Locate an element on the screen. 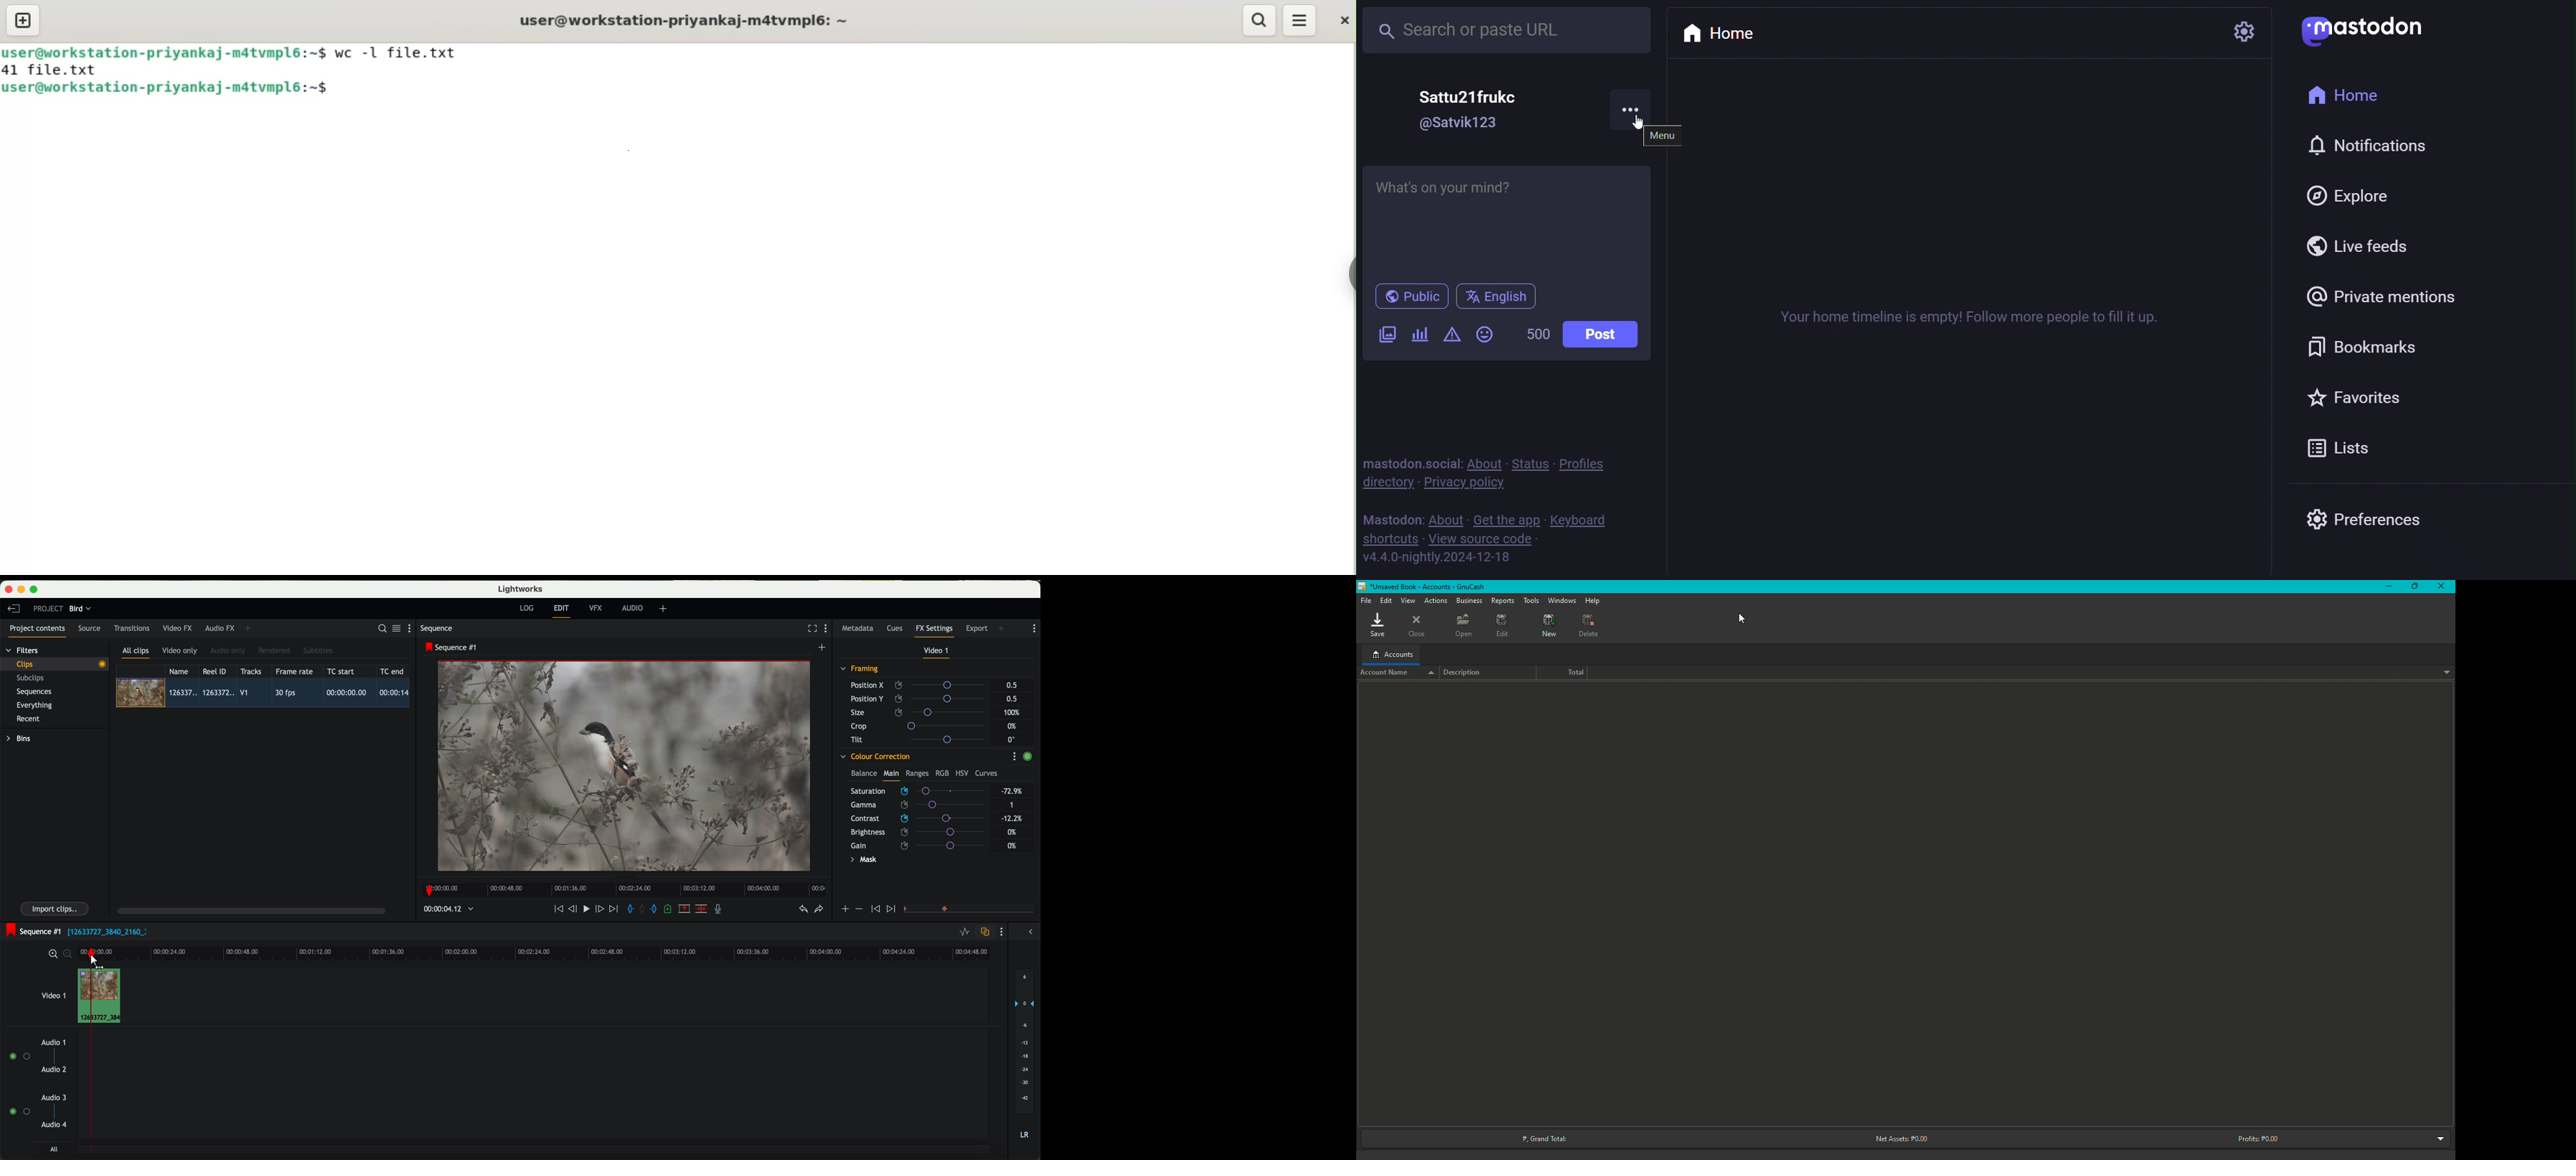 This screenshot has height=1176, width=2576. directory is located at coordinates (1388, 486).